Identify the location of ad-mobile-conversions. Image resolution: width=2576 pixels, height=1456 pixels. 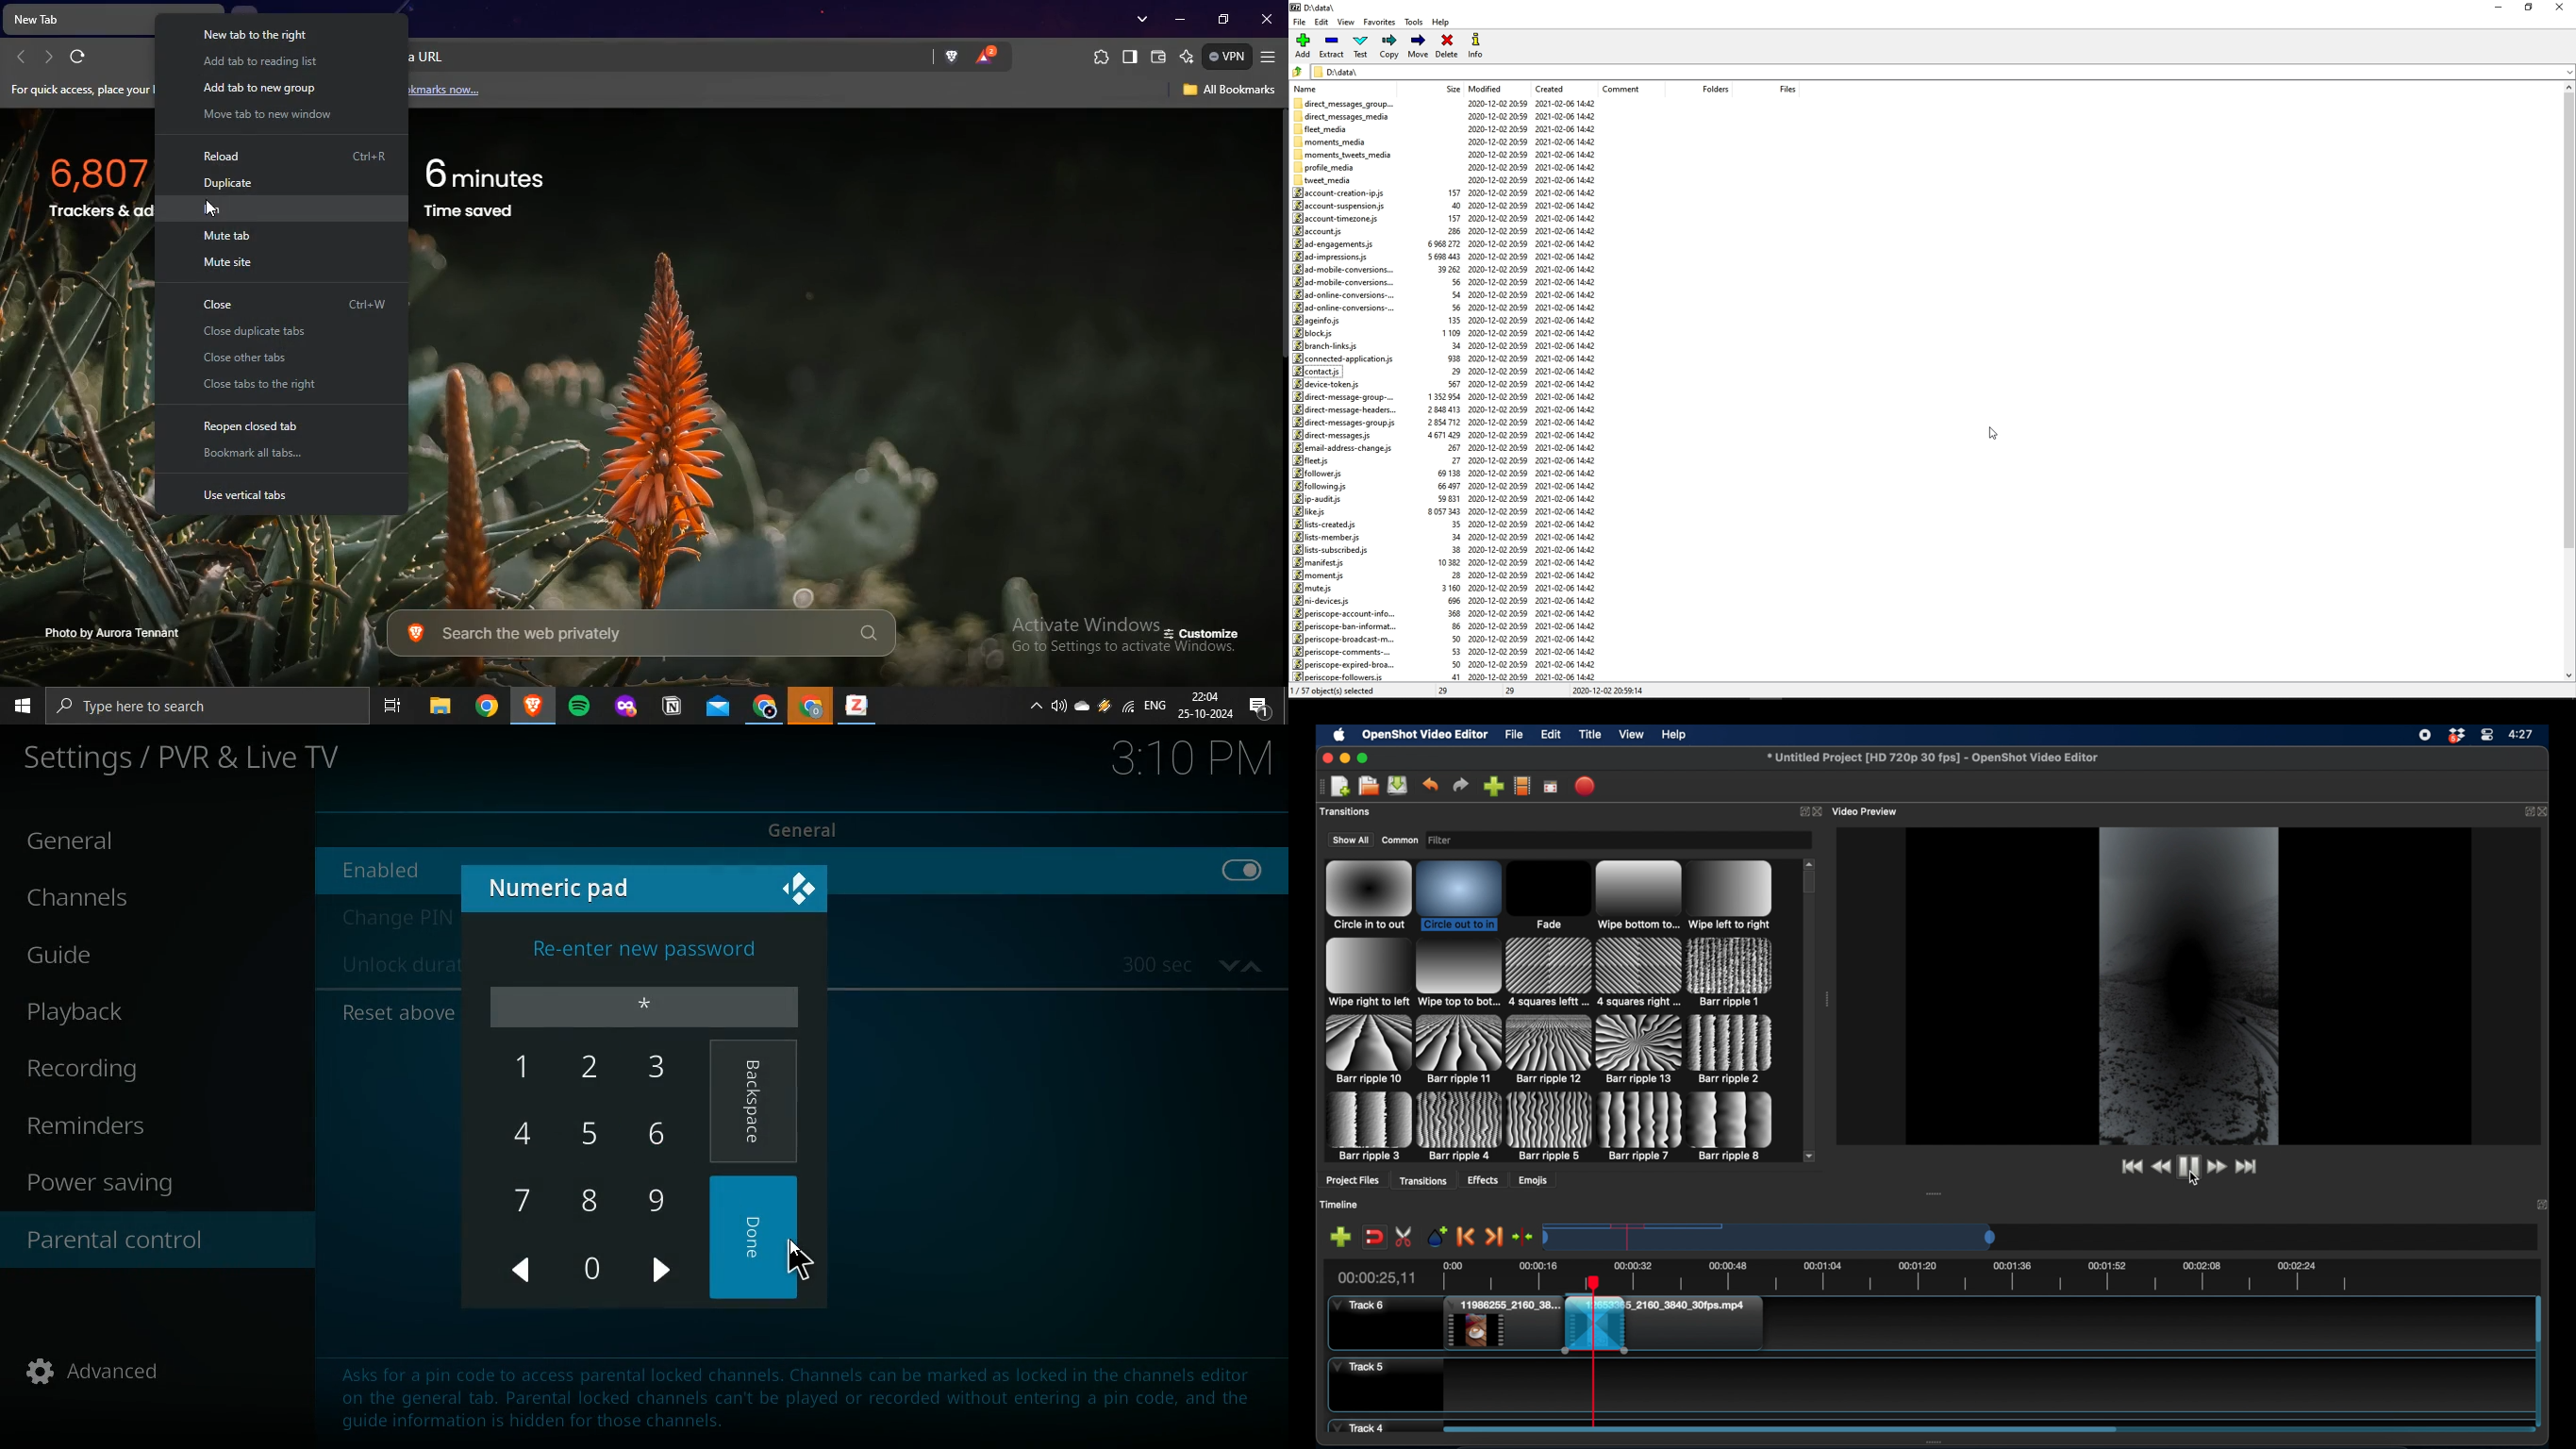
(1342, 270).